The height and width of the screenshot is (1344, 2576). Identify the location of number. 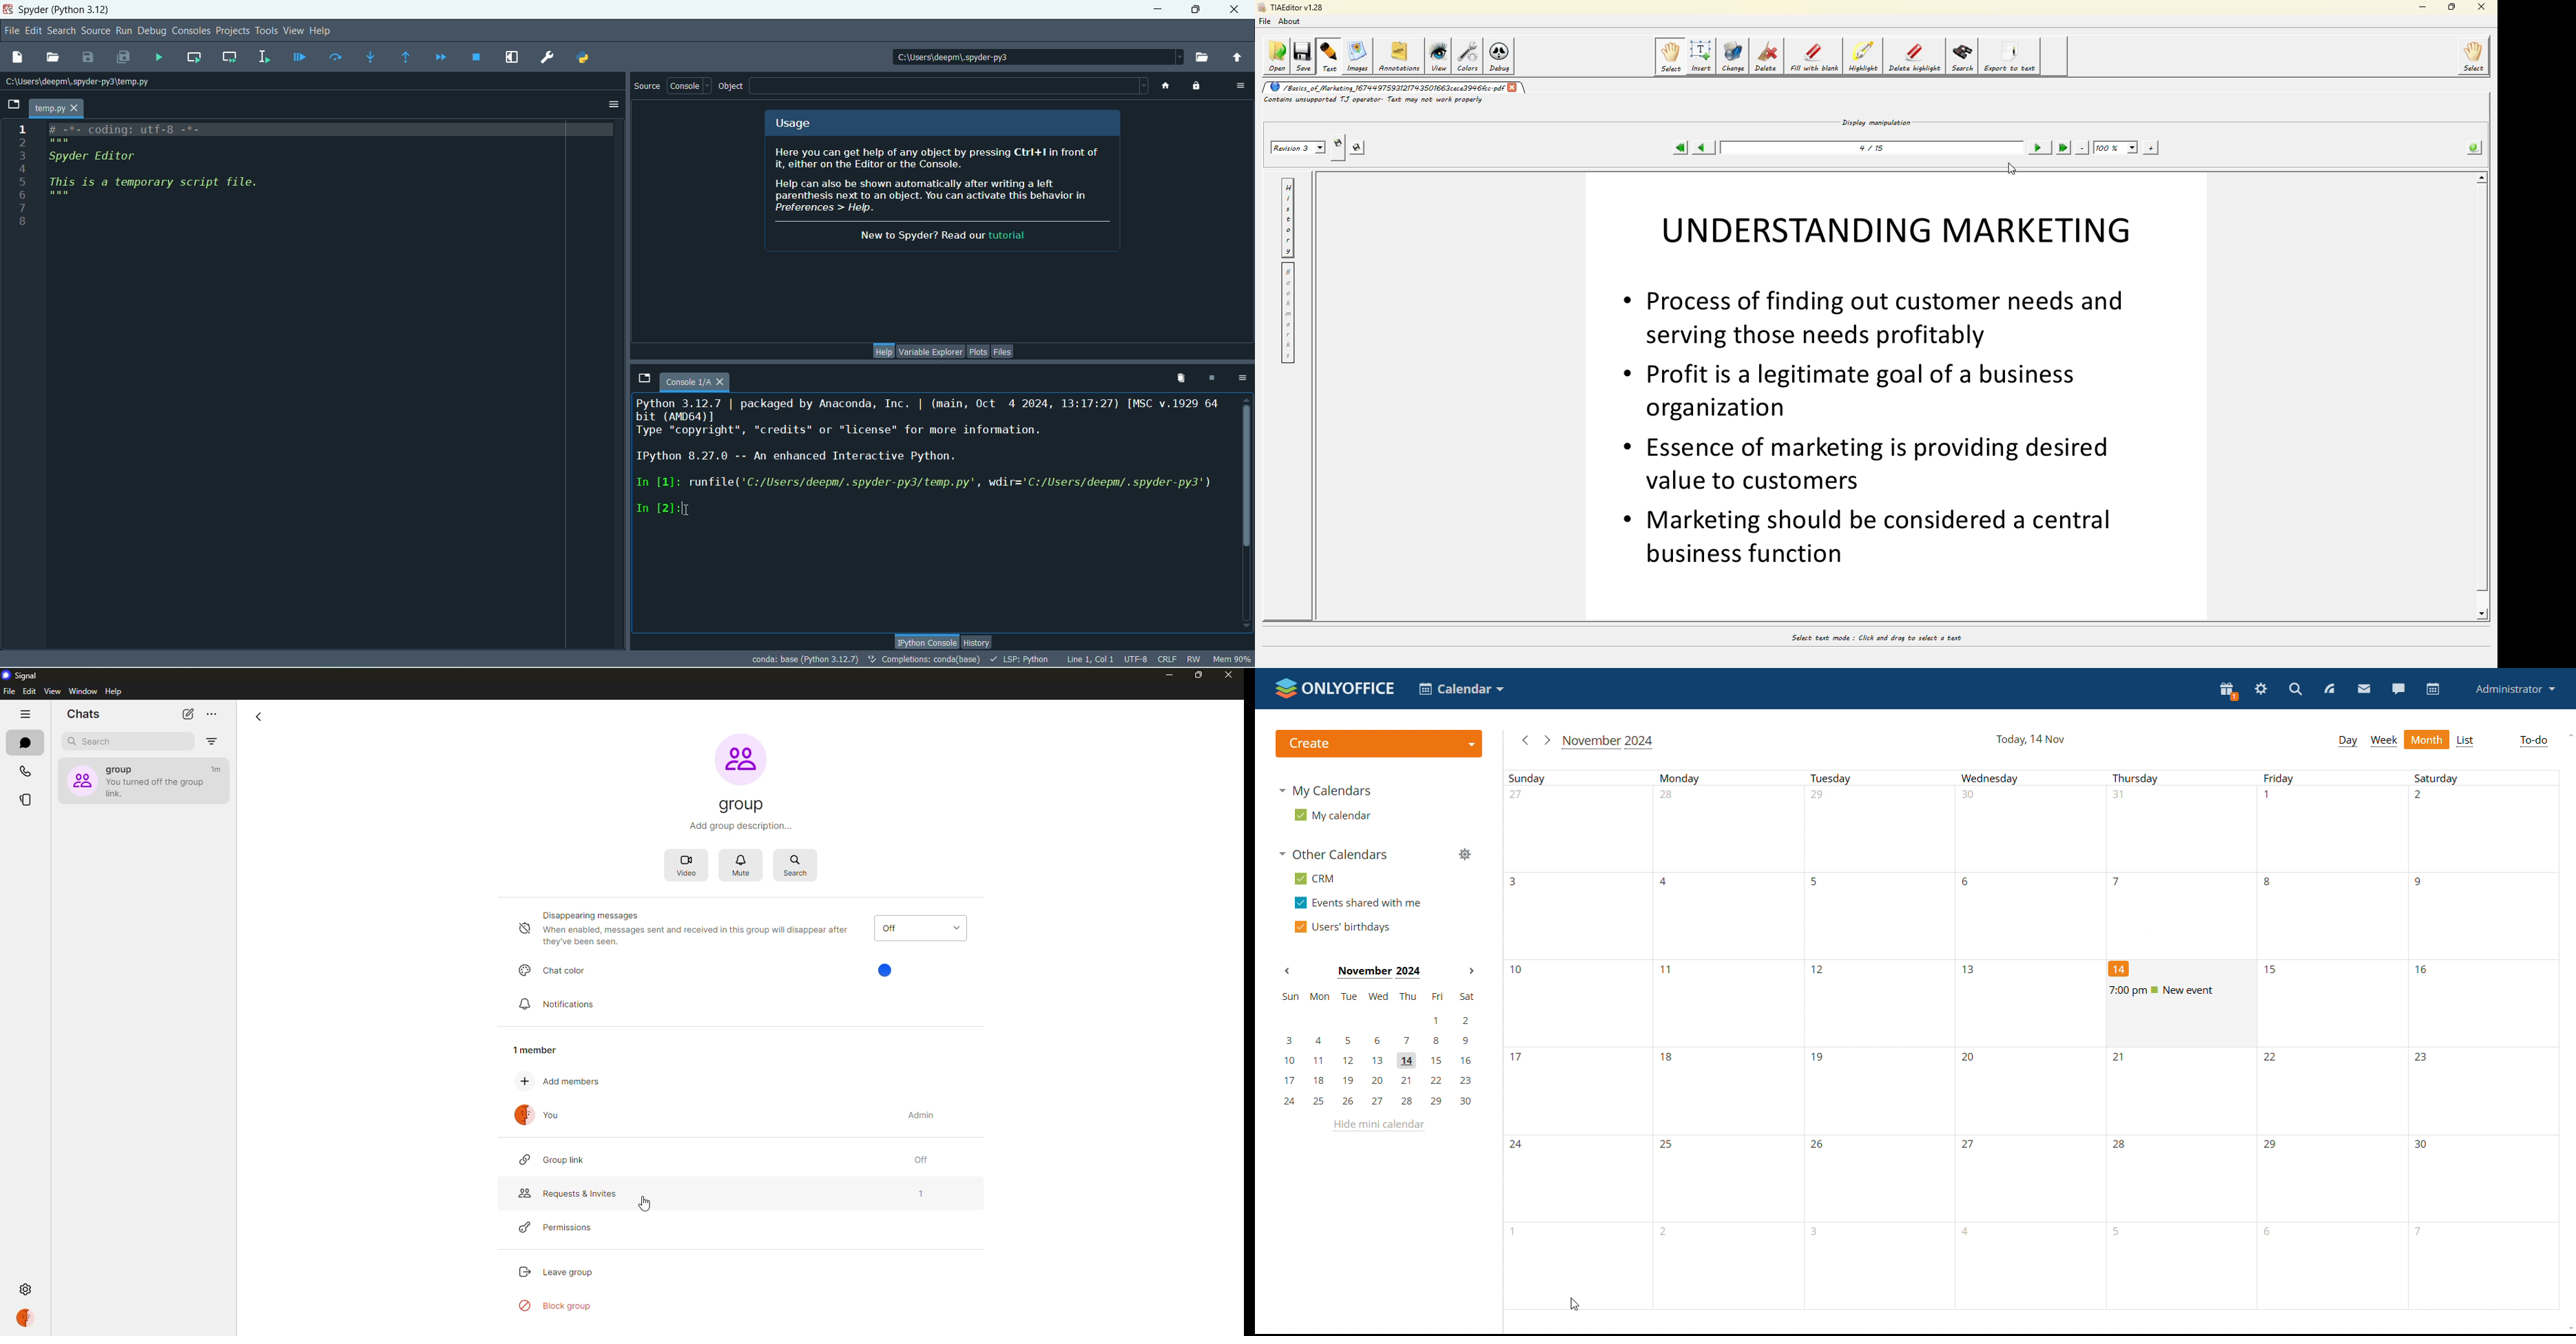
(1669, 1235).